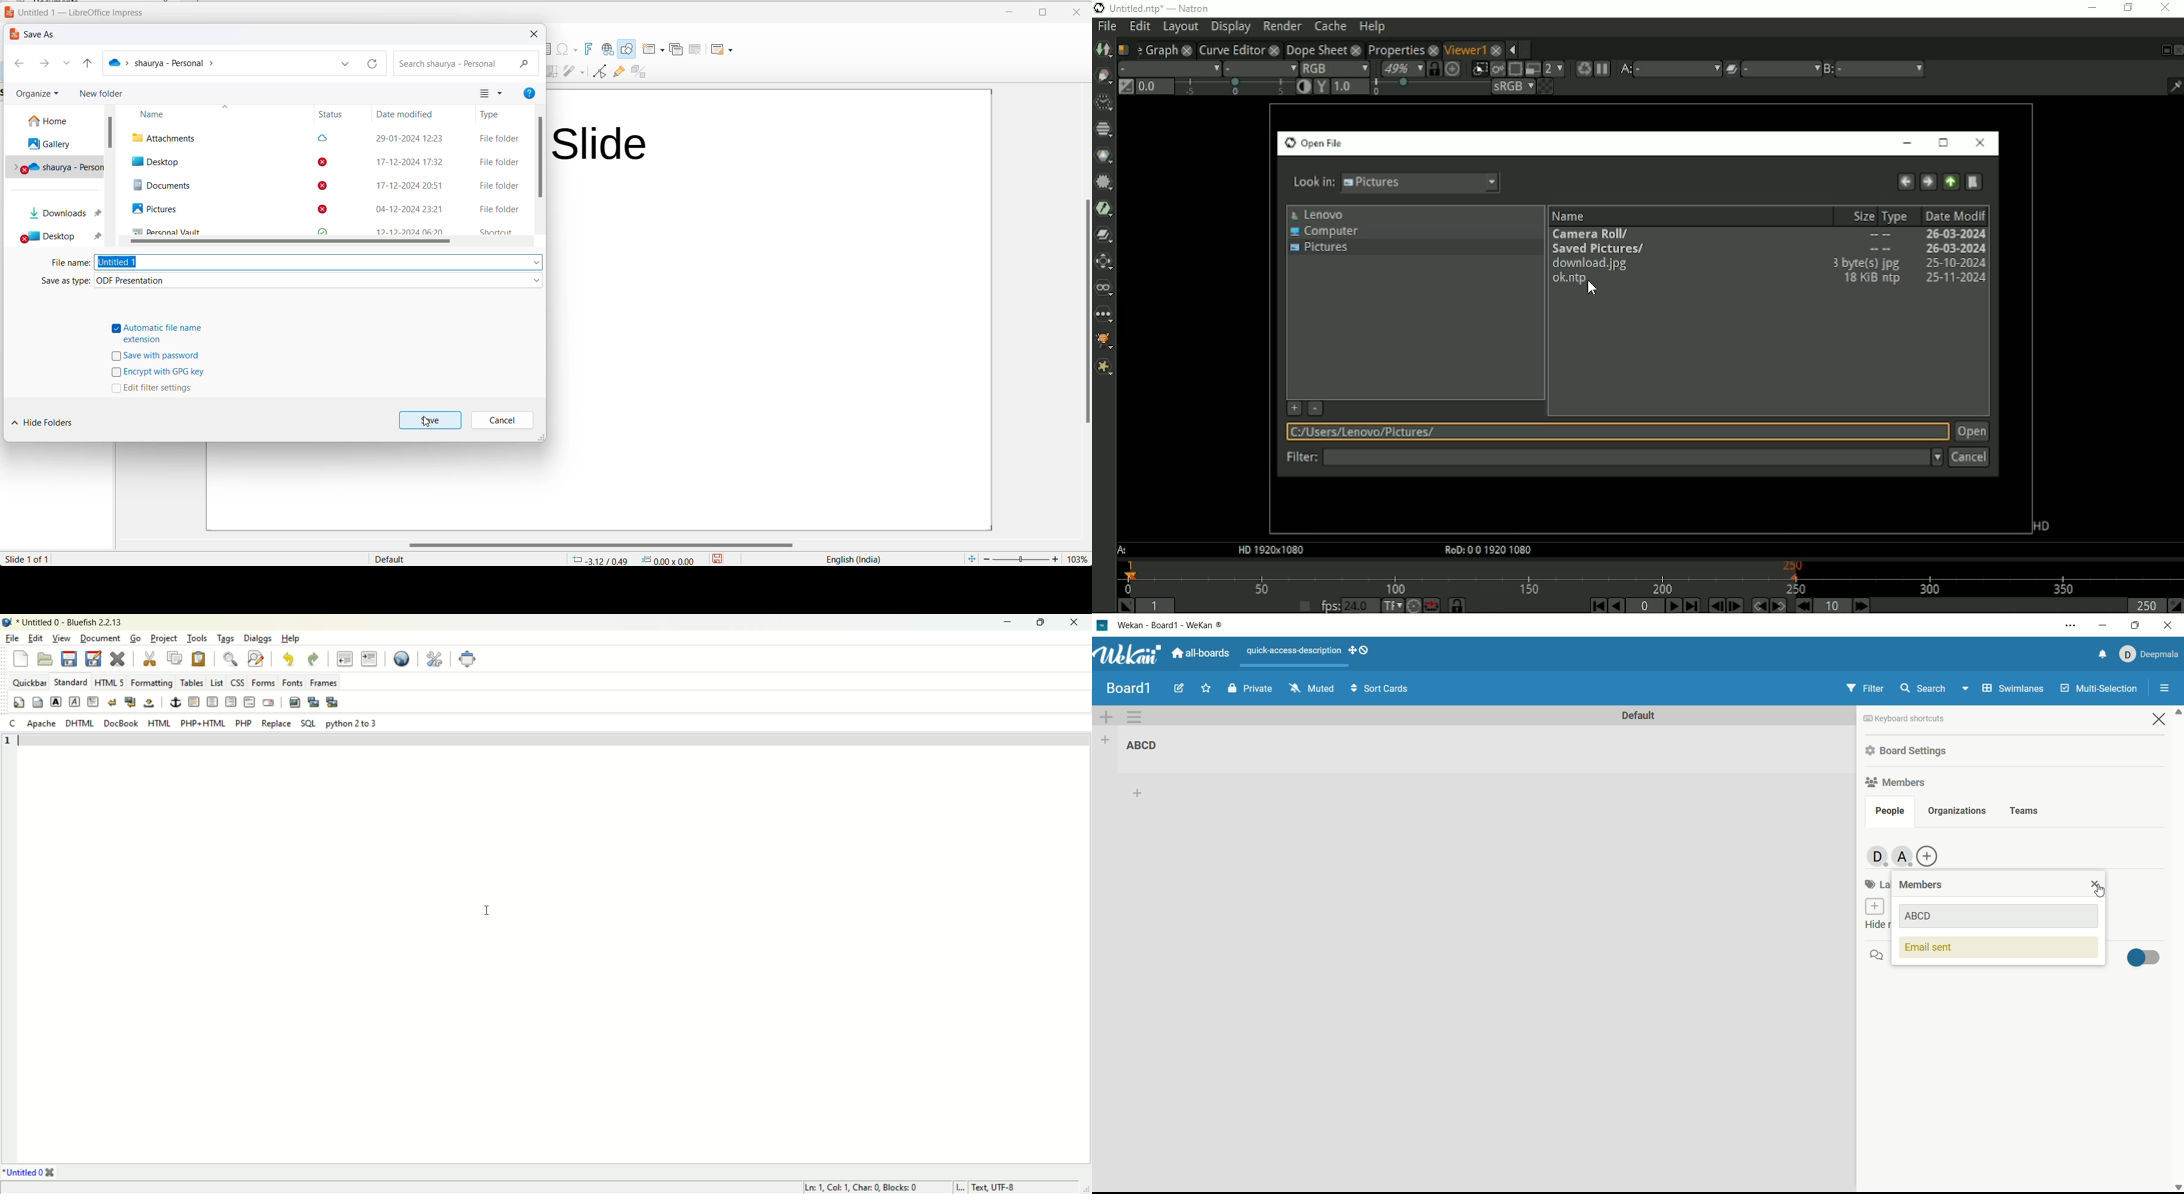  I want to click on applciation icon, so click(7, 623).